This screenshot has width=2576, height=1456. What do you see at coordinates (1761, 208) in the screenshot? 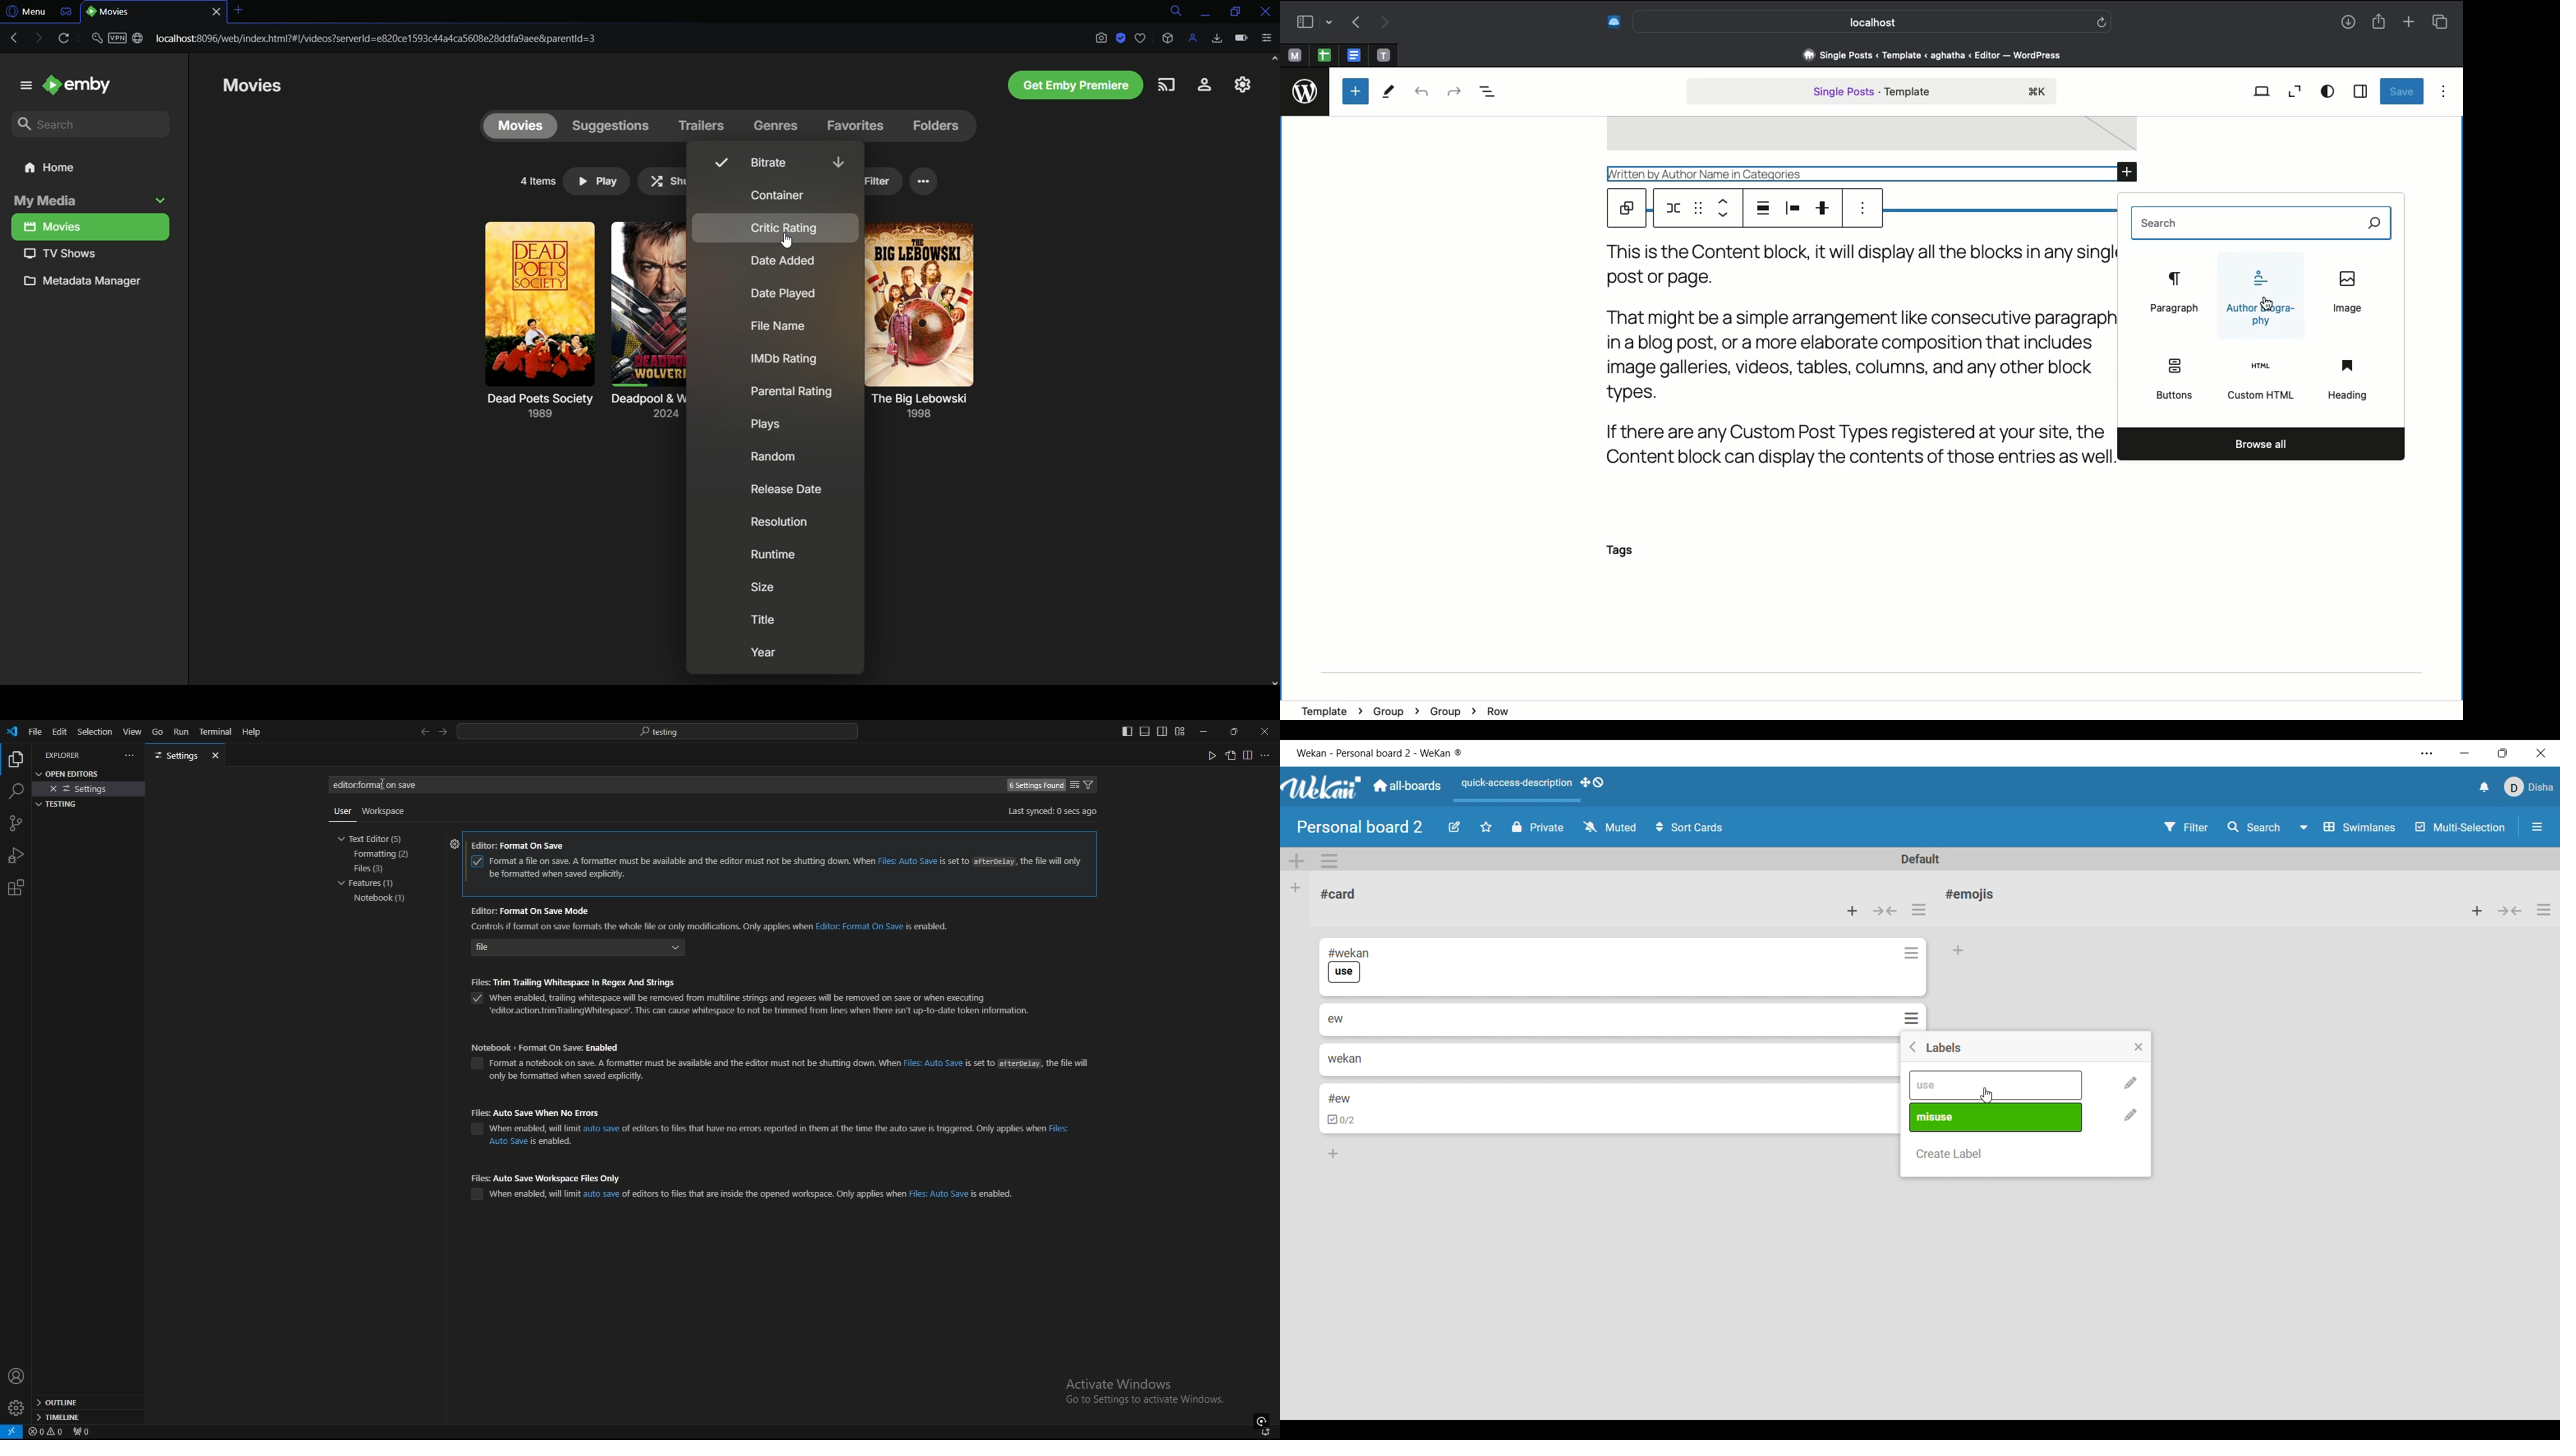
I see `Align` at bounding box center [1761, 208].